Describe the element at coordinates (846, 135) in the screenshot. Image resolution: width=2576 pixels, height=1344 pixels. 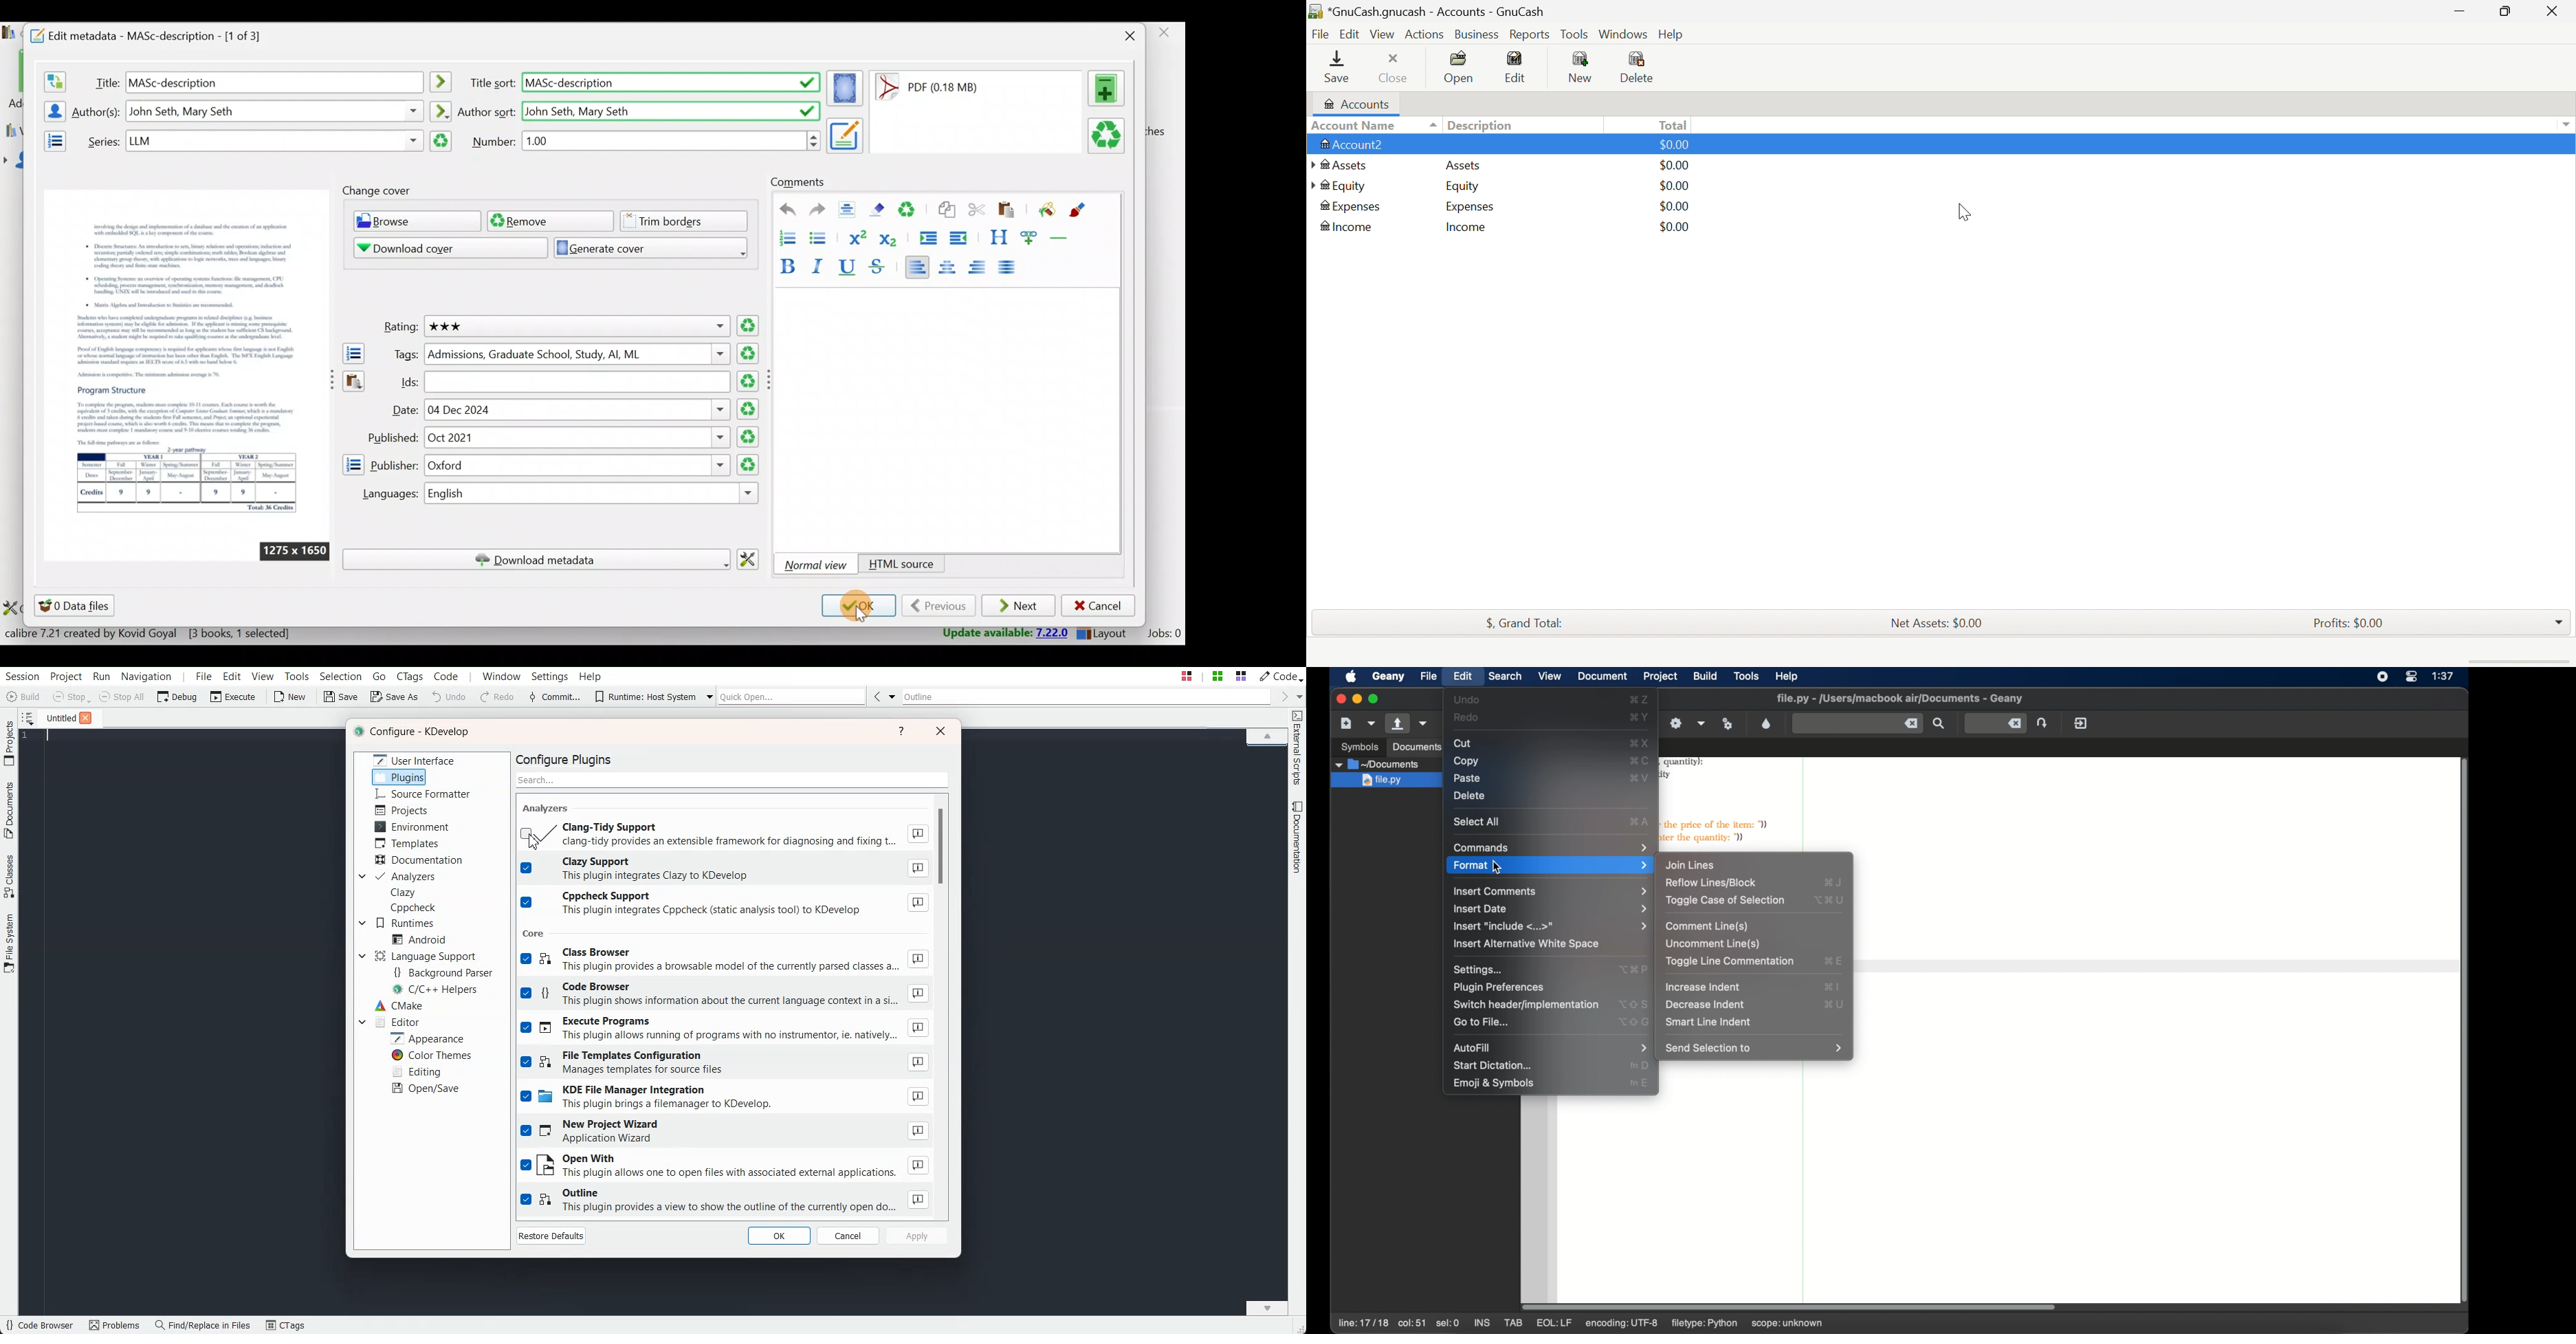
I see `` at that location.